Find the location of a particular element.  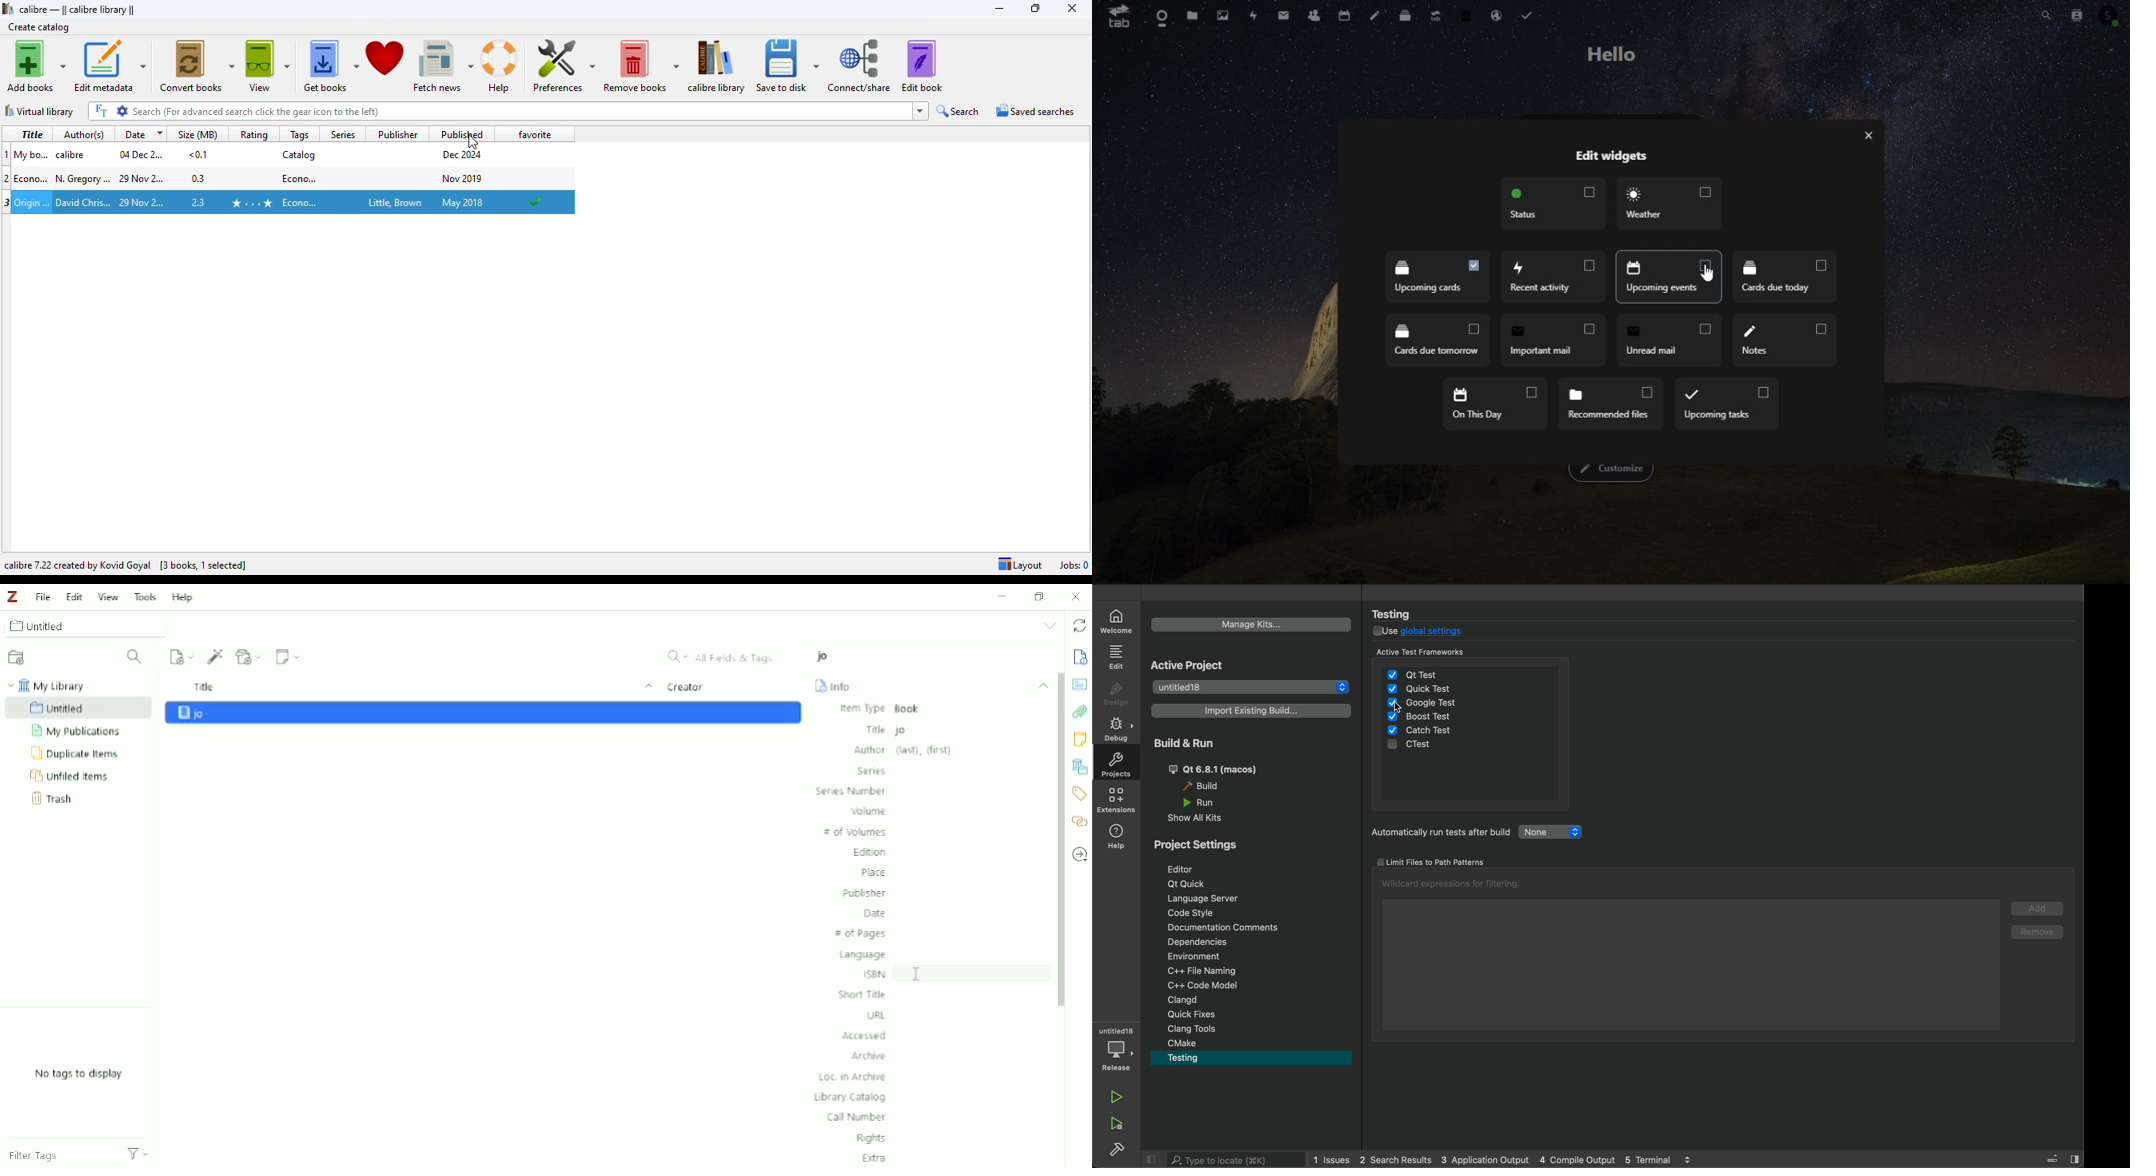

date is located at coordinates (142, 178).